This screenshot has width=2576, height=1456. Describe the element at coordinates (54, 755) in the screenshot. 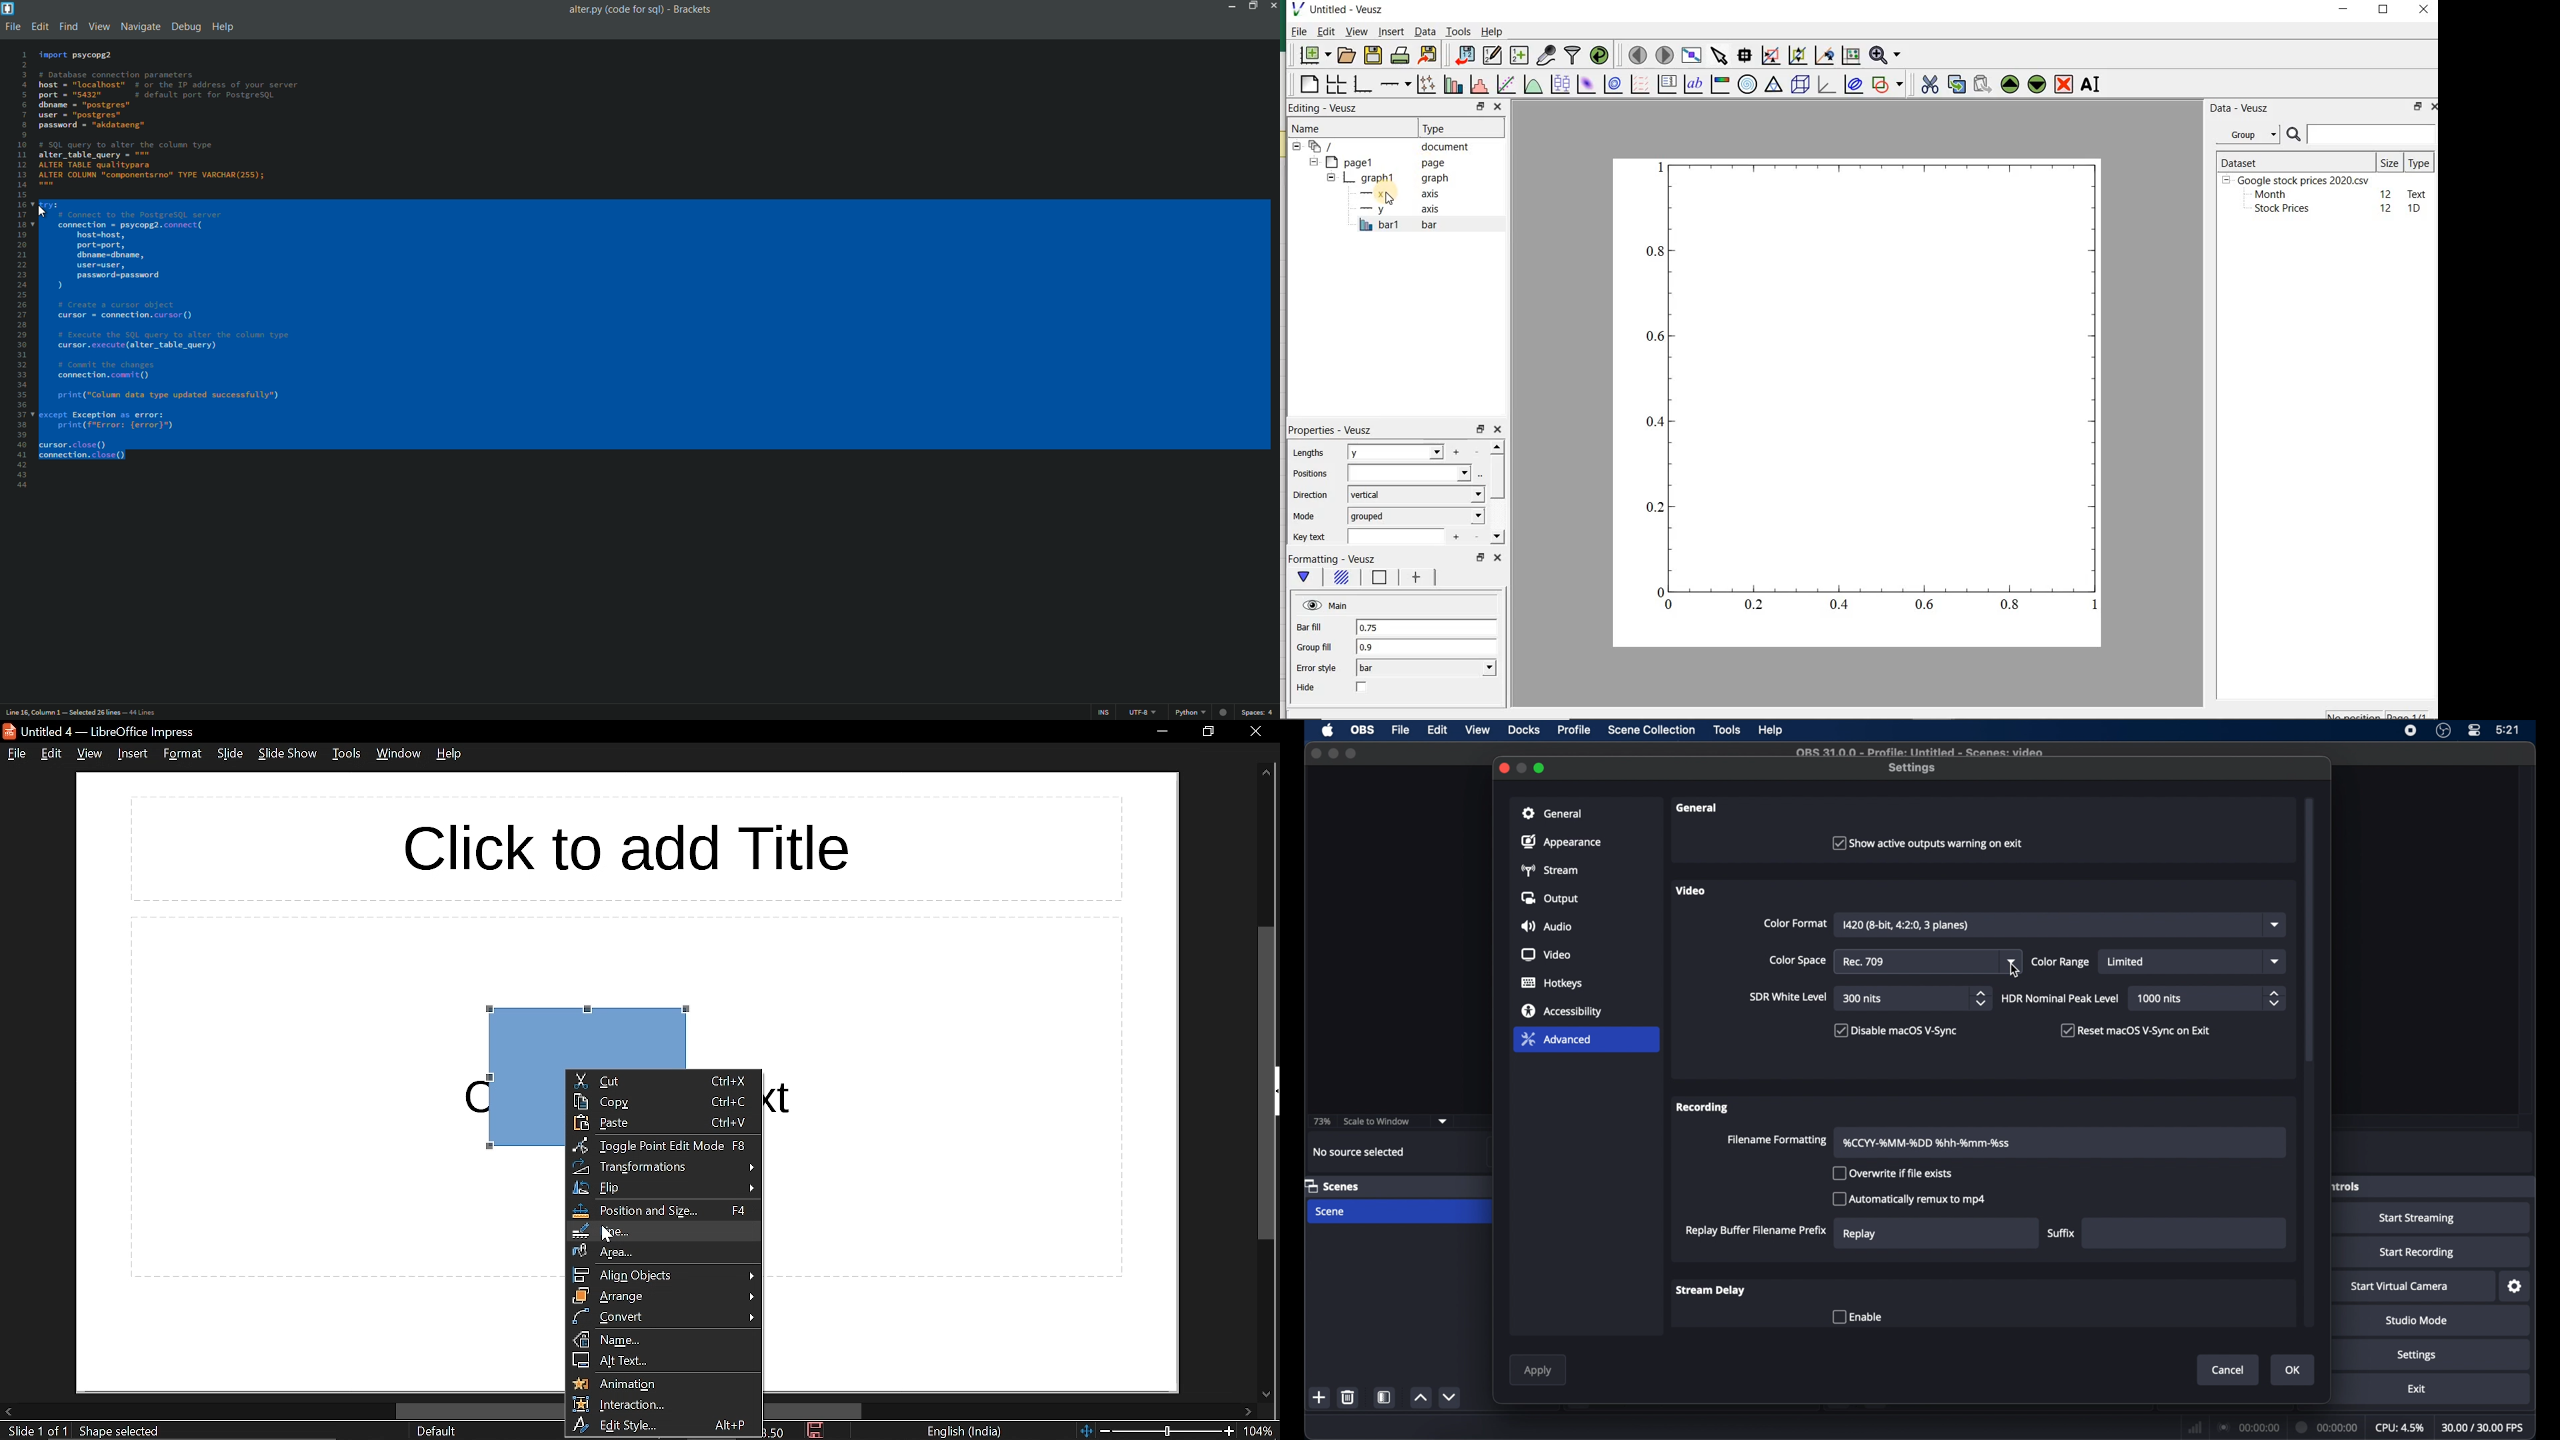

I see `edit` at that location.